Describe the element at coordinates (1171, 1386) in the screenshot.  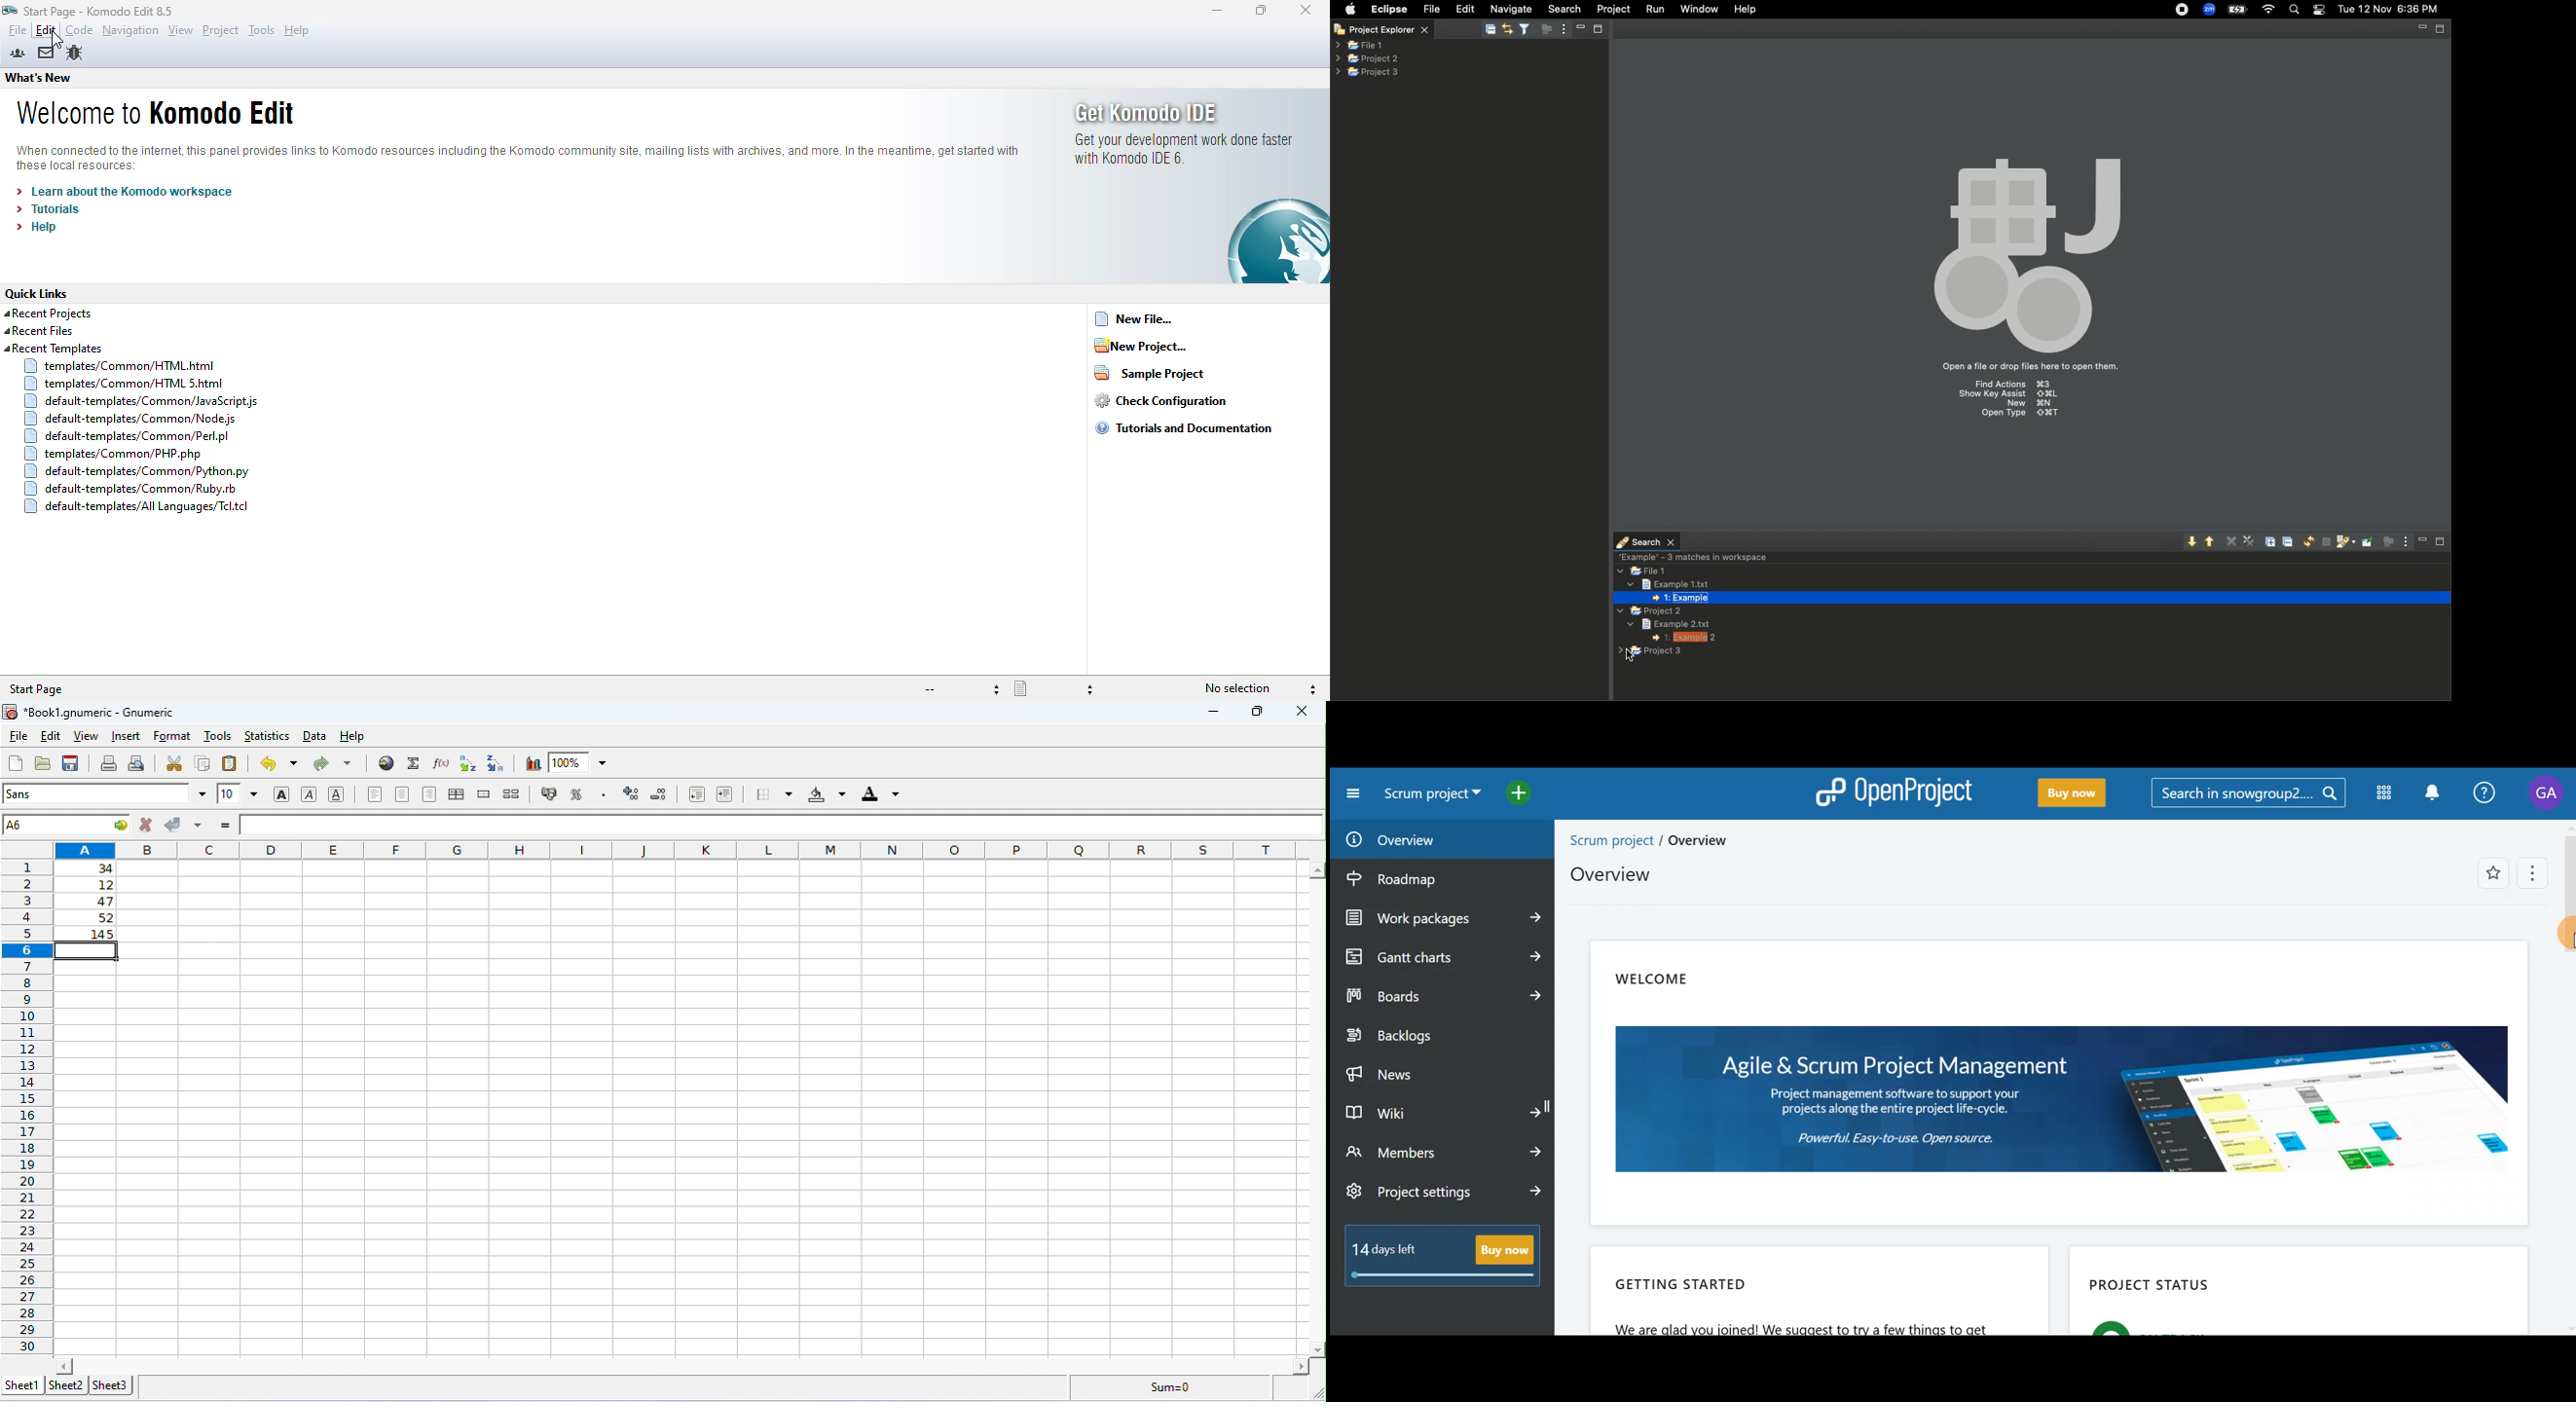
I see `formula` at that location.